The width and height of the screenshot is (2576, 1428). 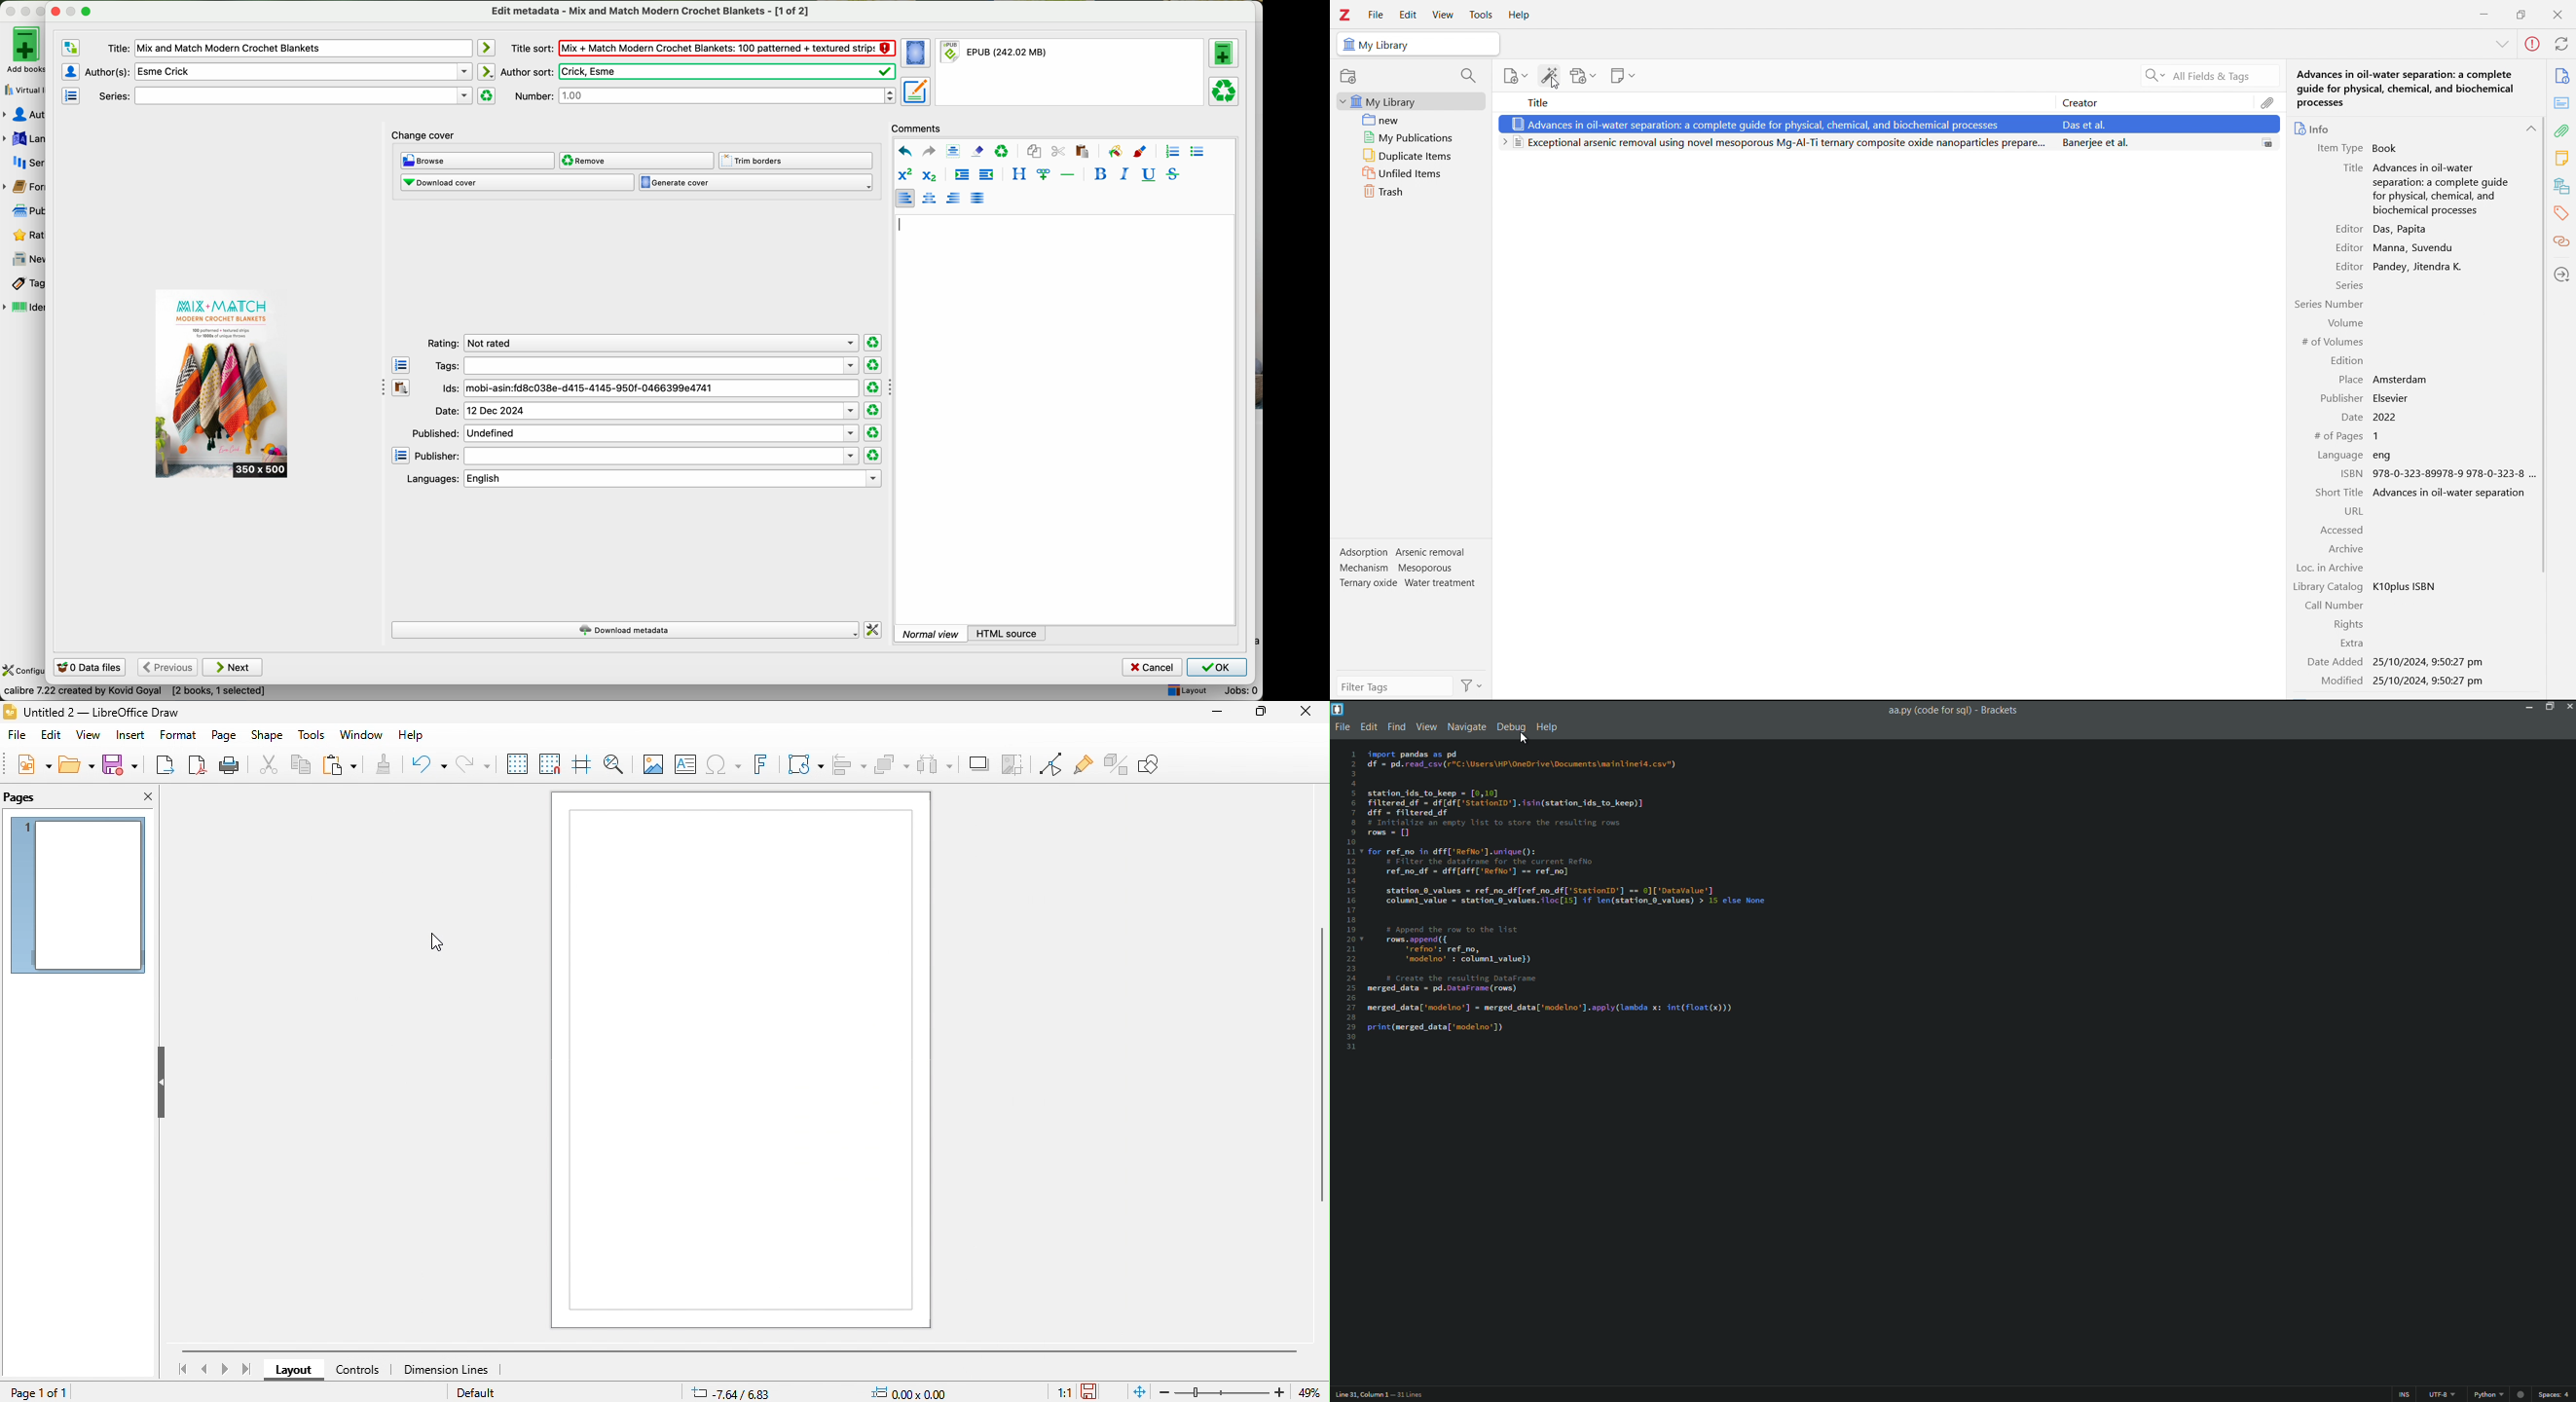 What do you see at coordinates (2150, 142) in the screenshot?
I see `banerjee et. al` at bounding box center [2150, 142].